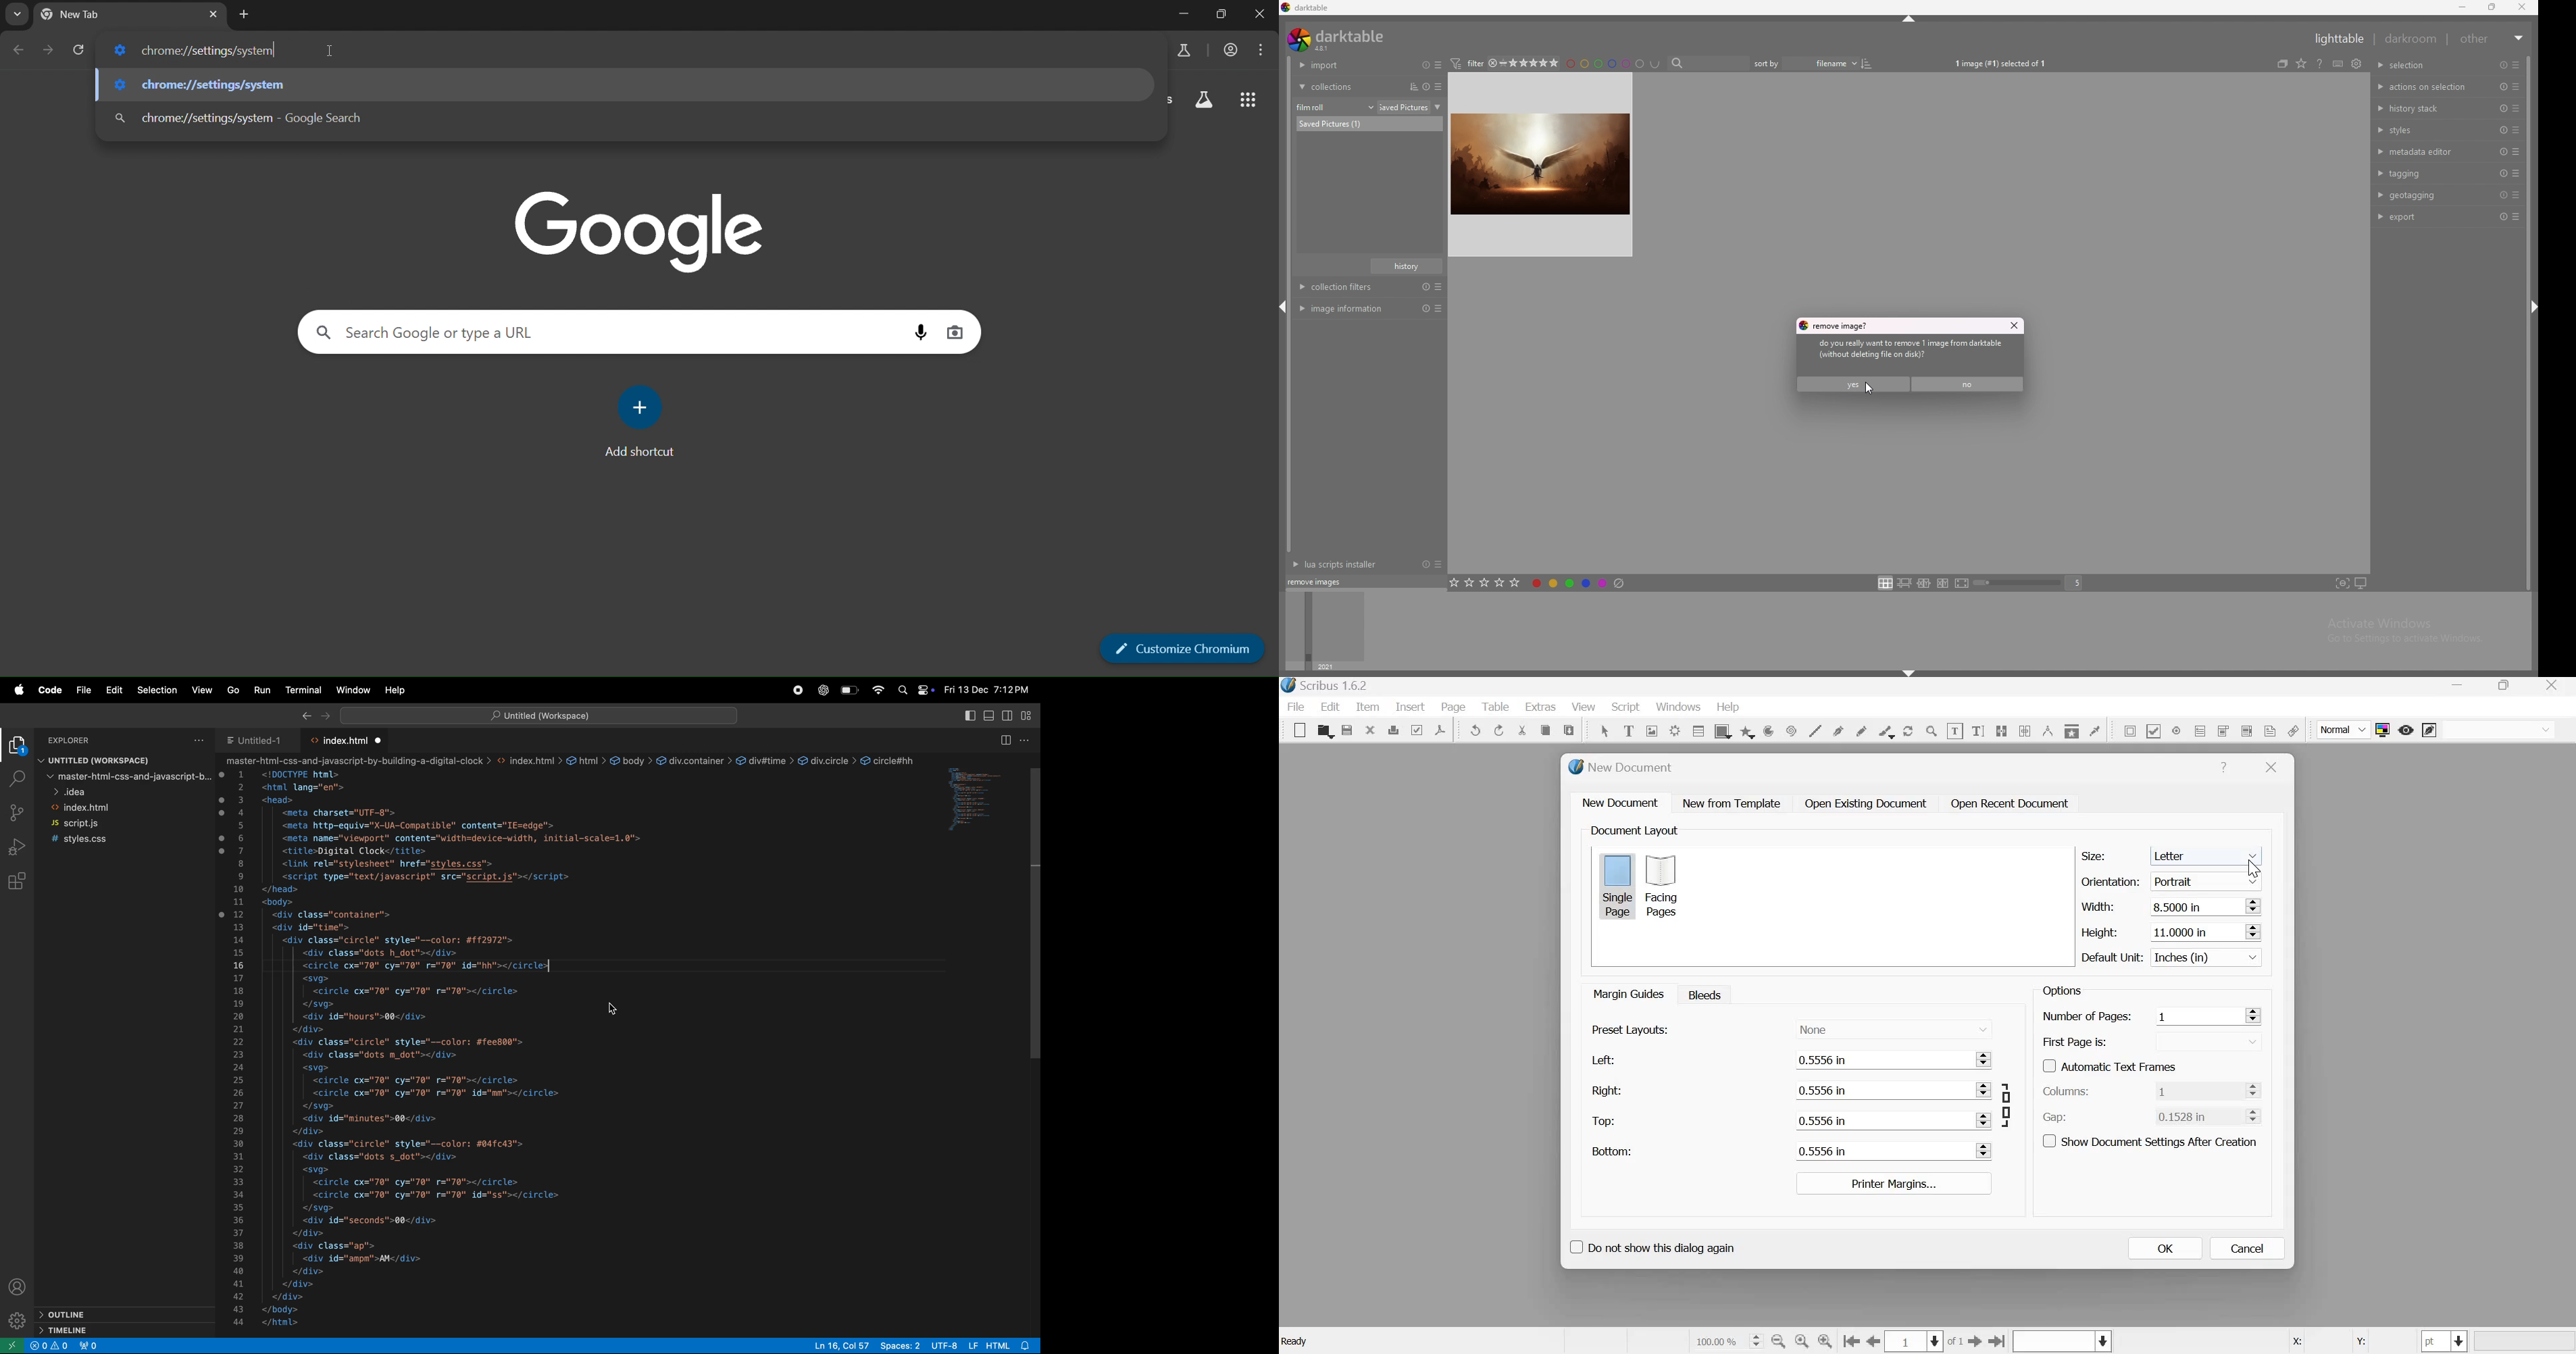 The width and height of the screenshot is (2576, 1372). Describe the element at coordinates (1865, 803) in the screenshot. I see `Open Existing Document` at that location.